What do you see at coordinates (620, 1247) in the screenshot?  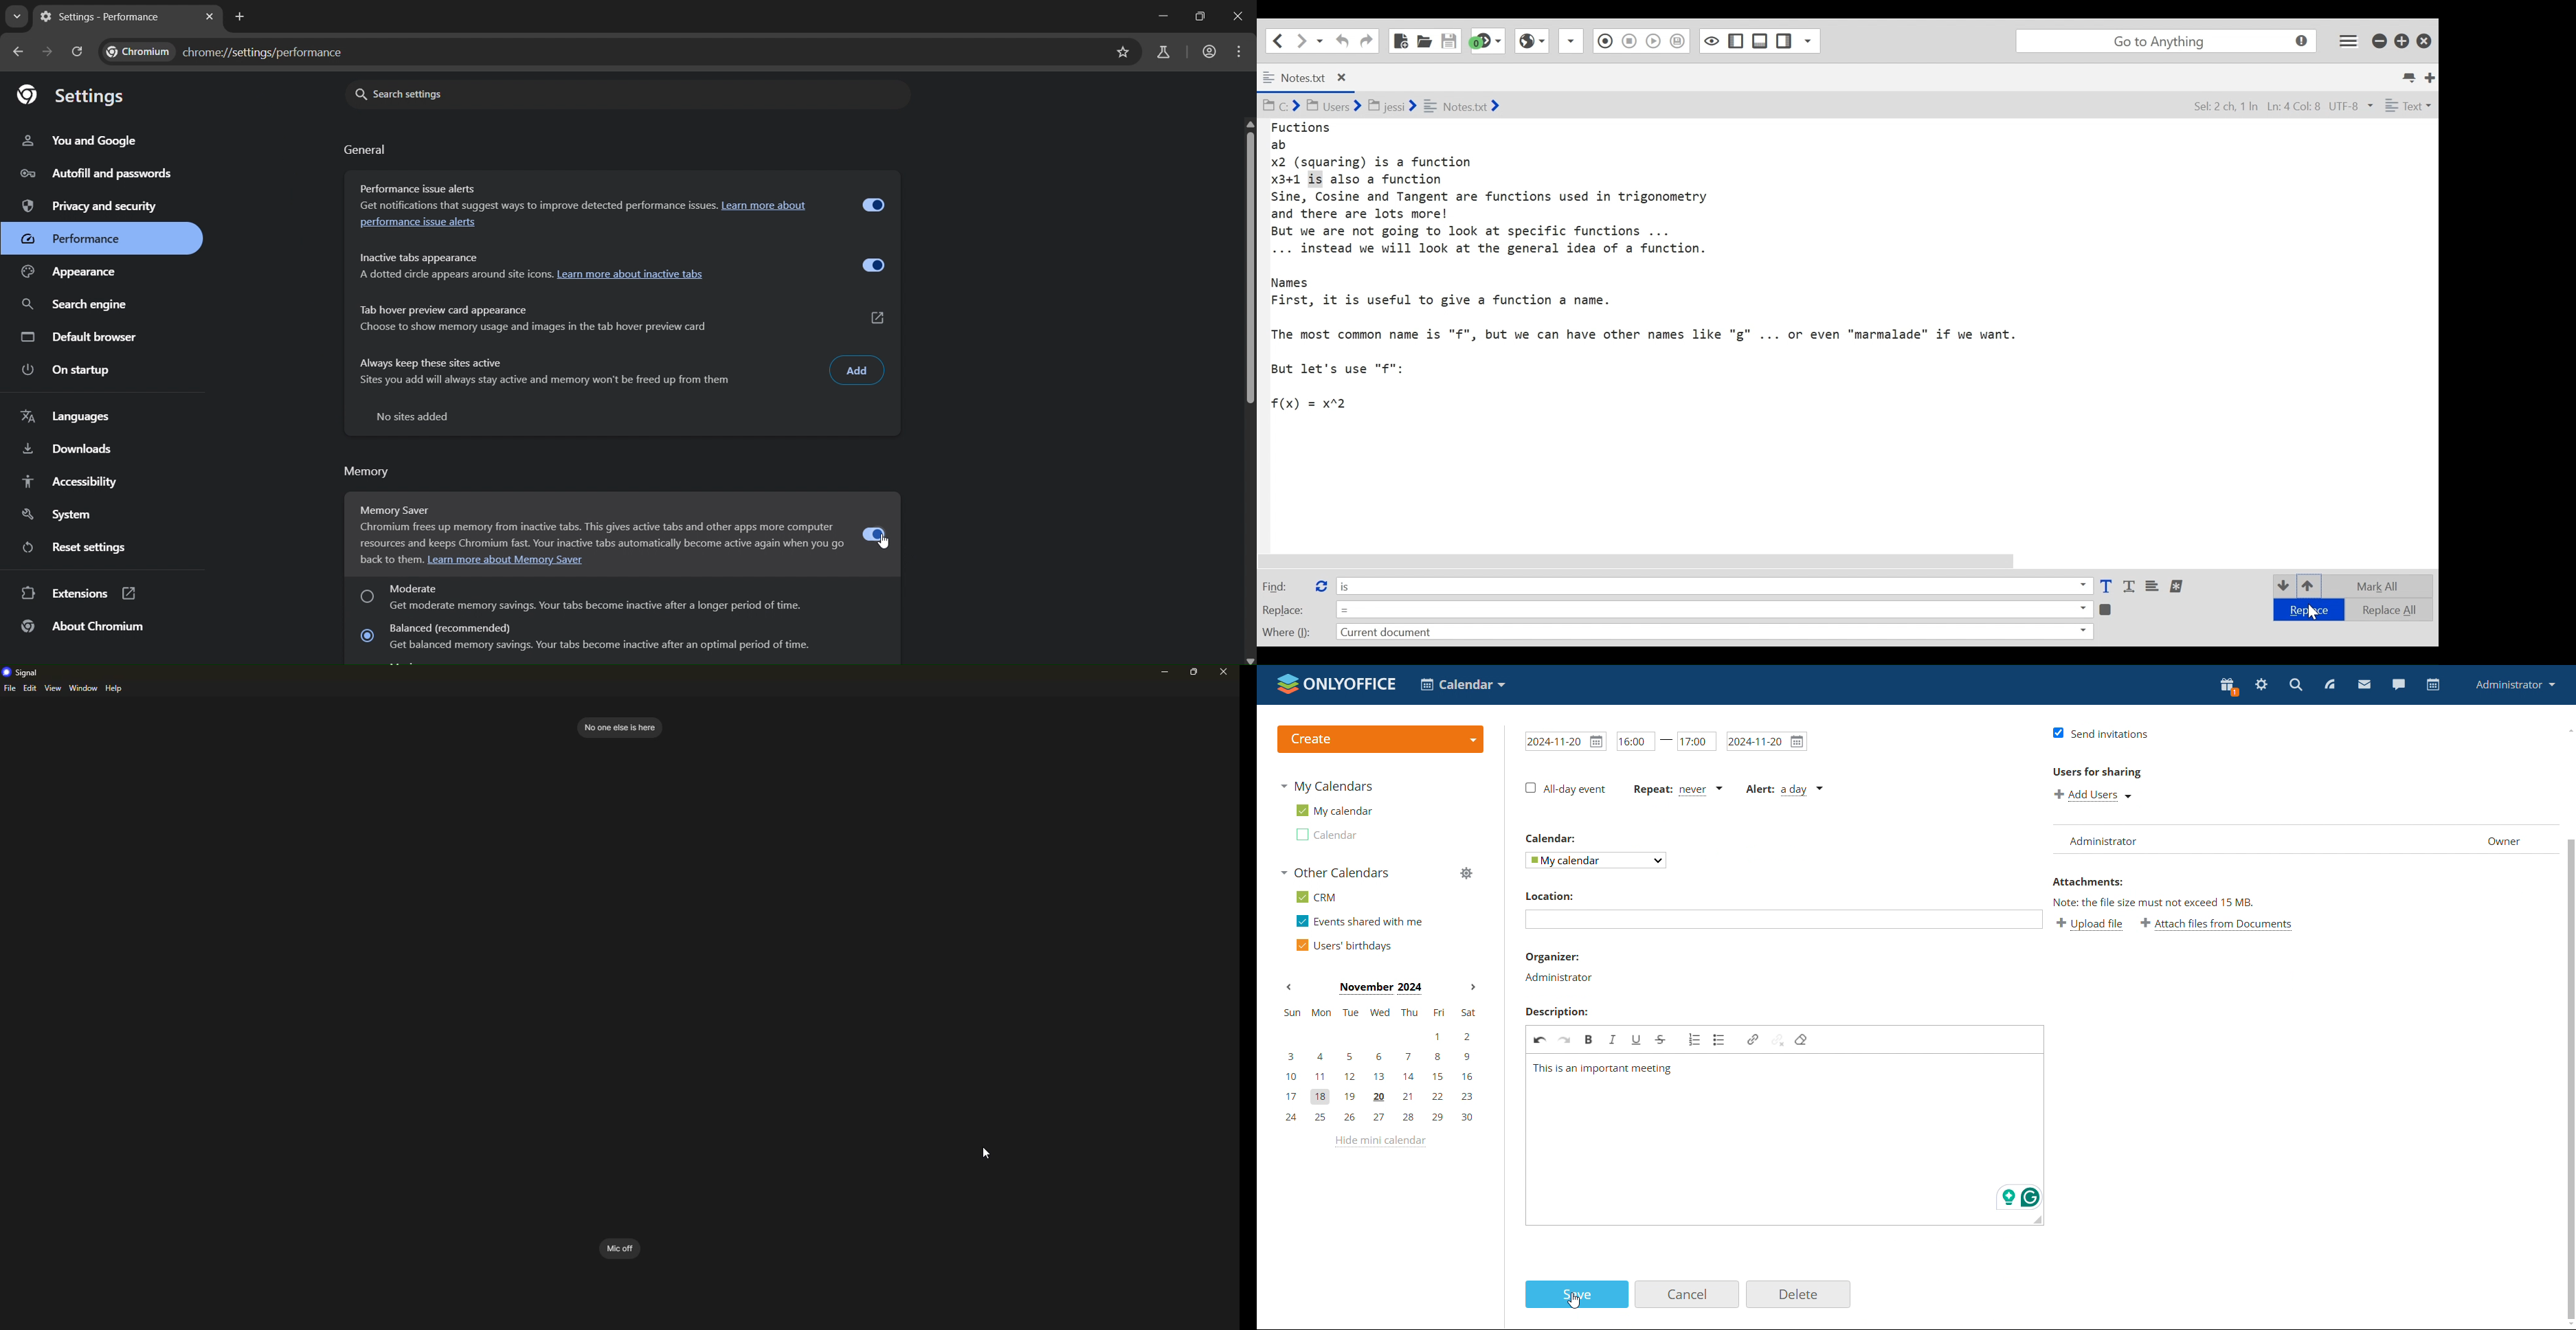 I see `mic off` at bounding box center [620, 1247].